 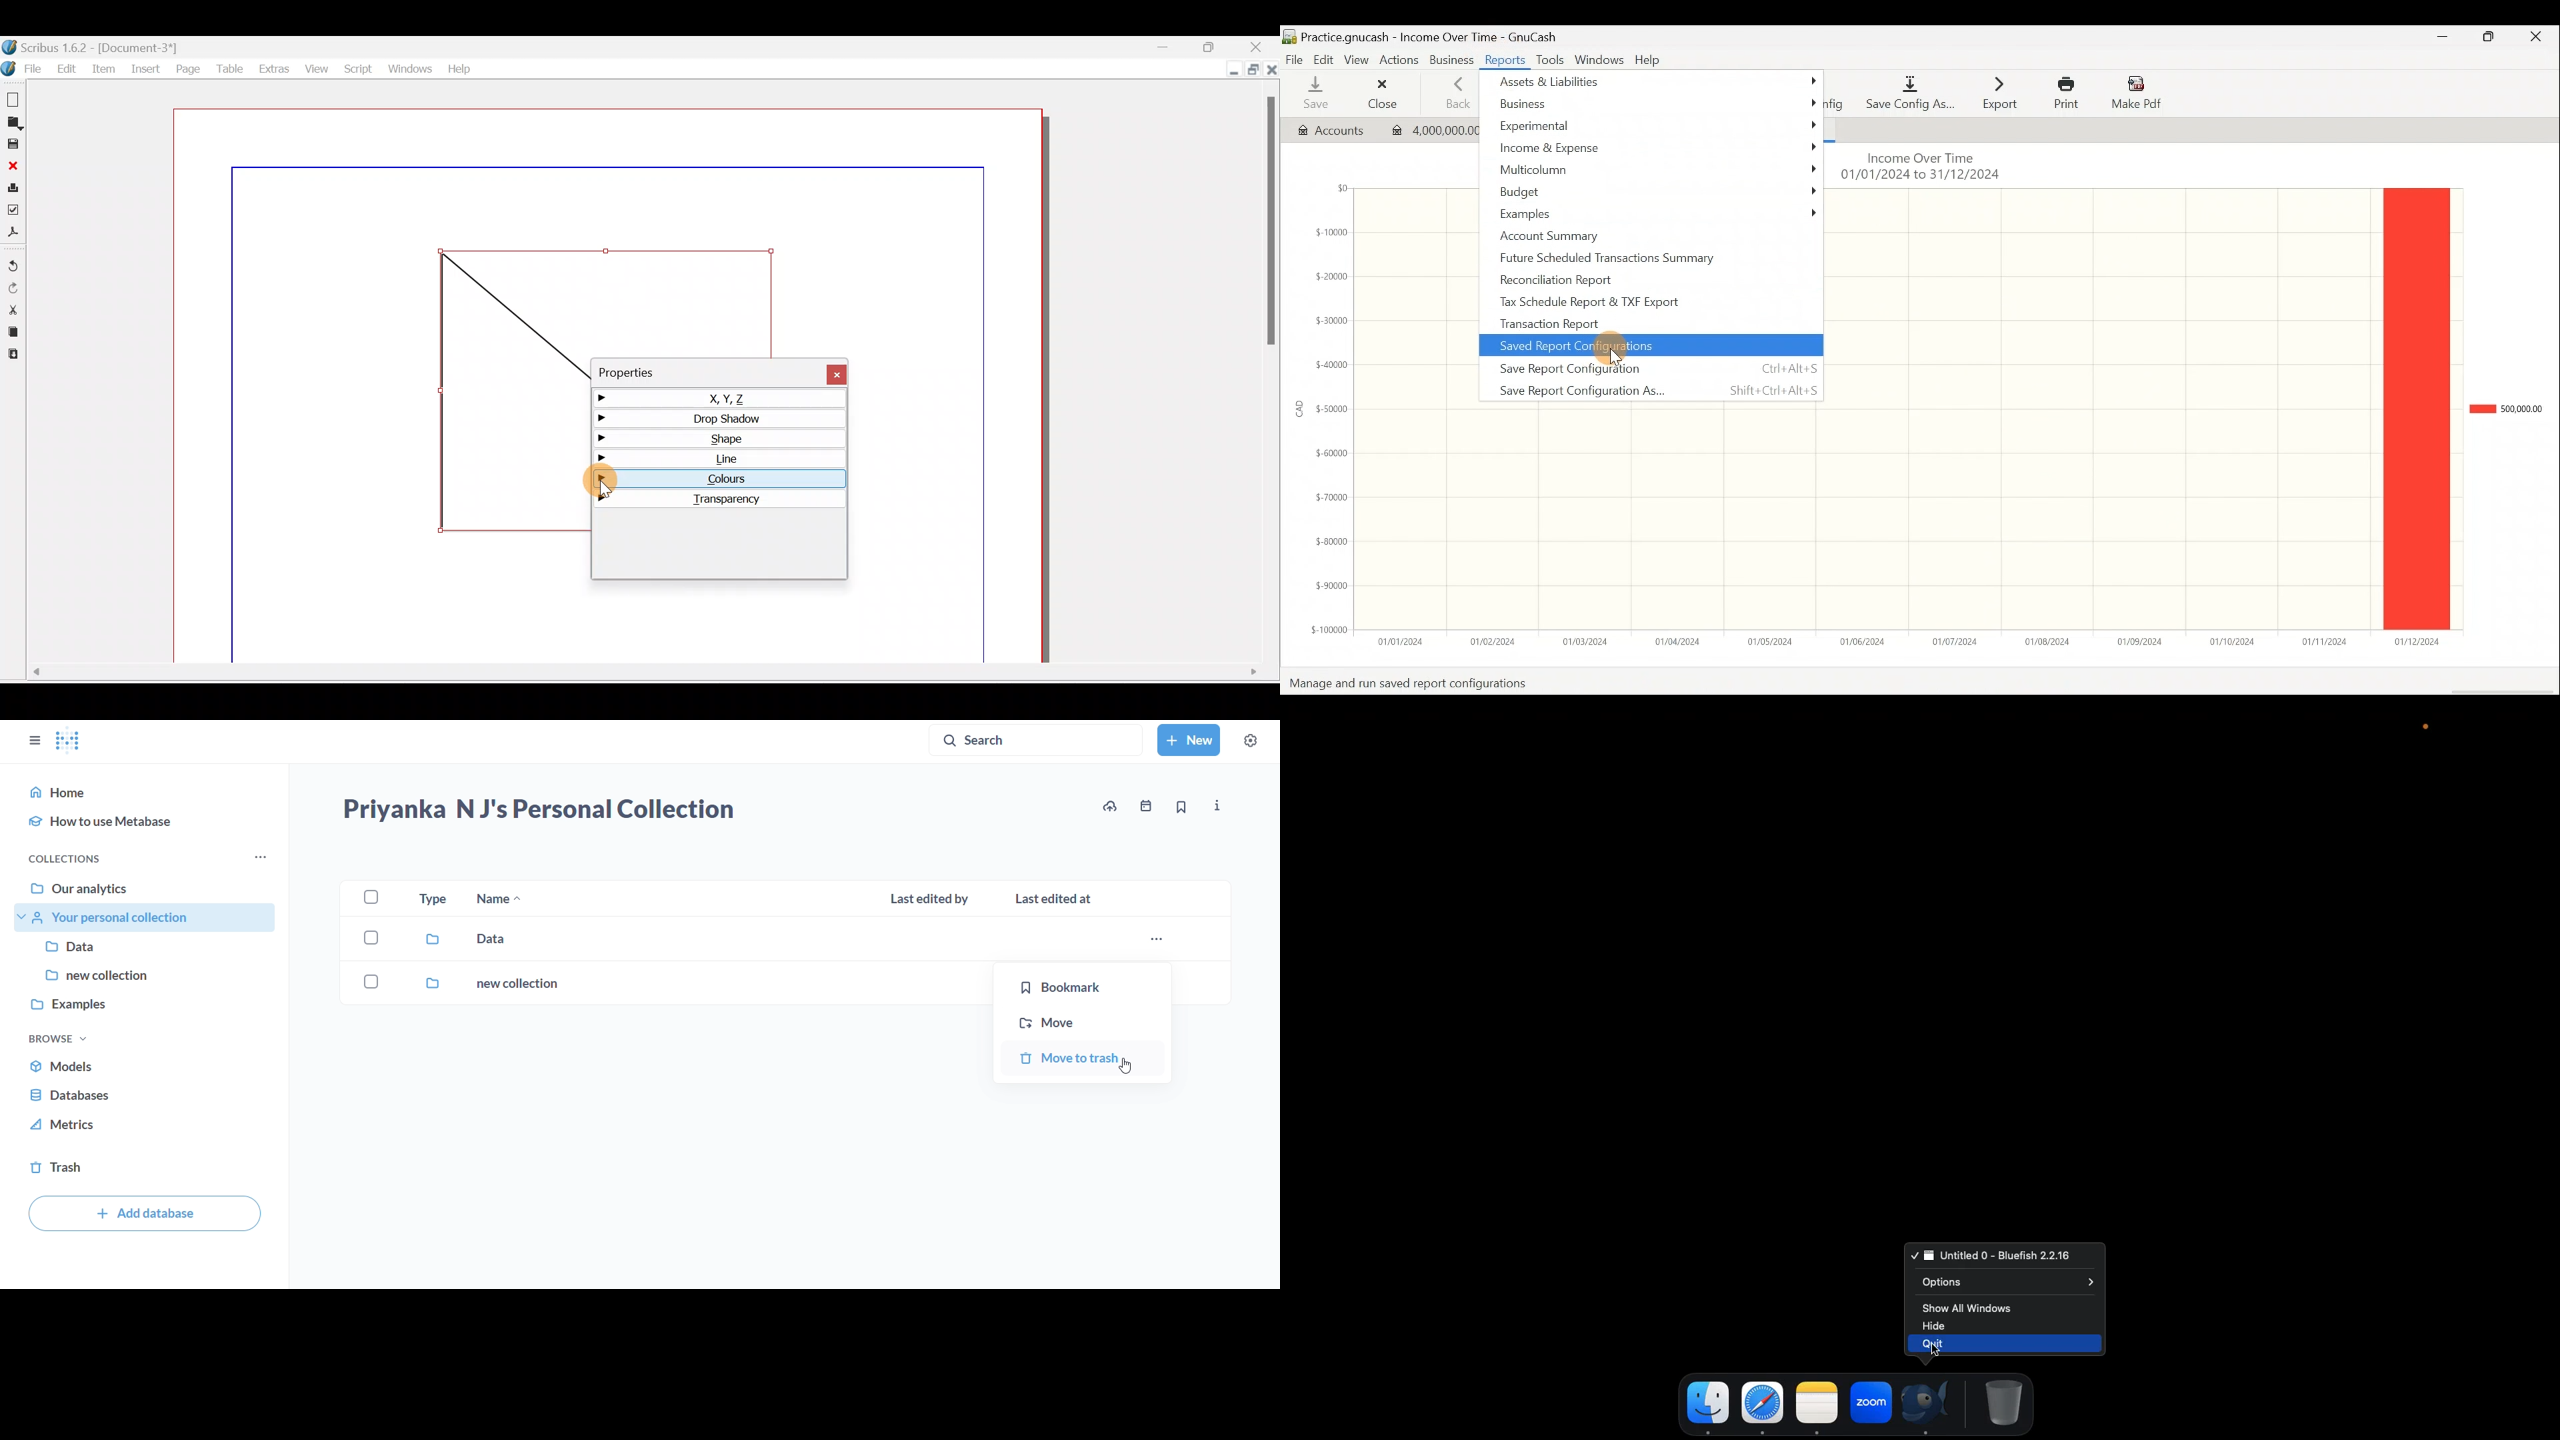 I want to click on Undo, so click(x=15, y=261).